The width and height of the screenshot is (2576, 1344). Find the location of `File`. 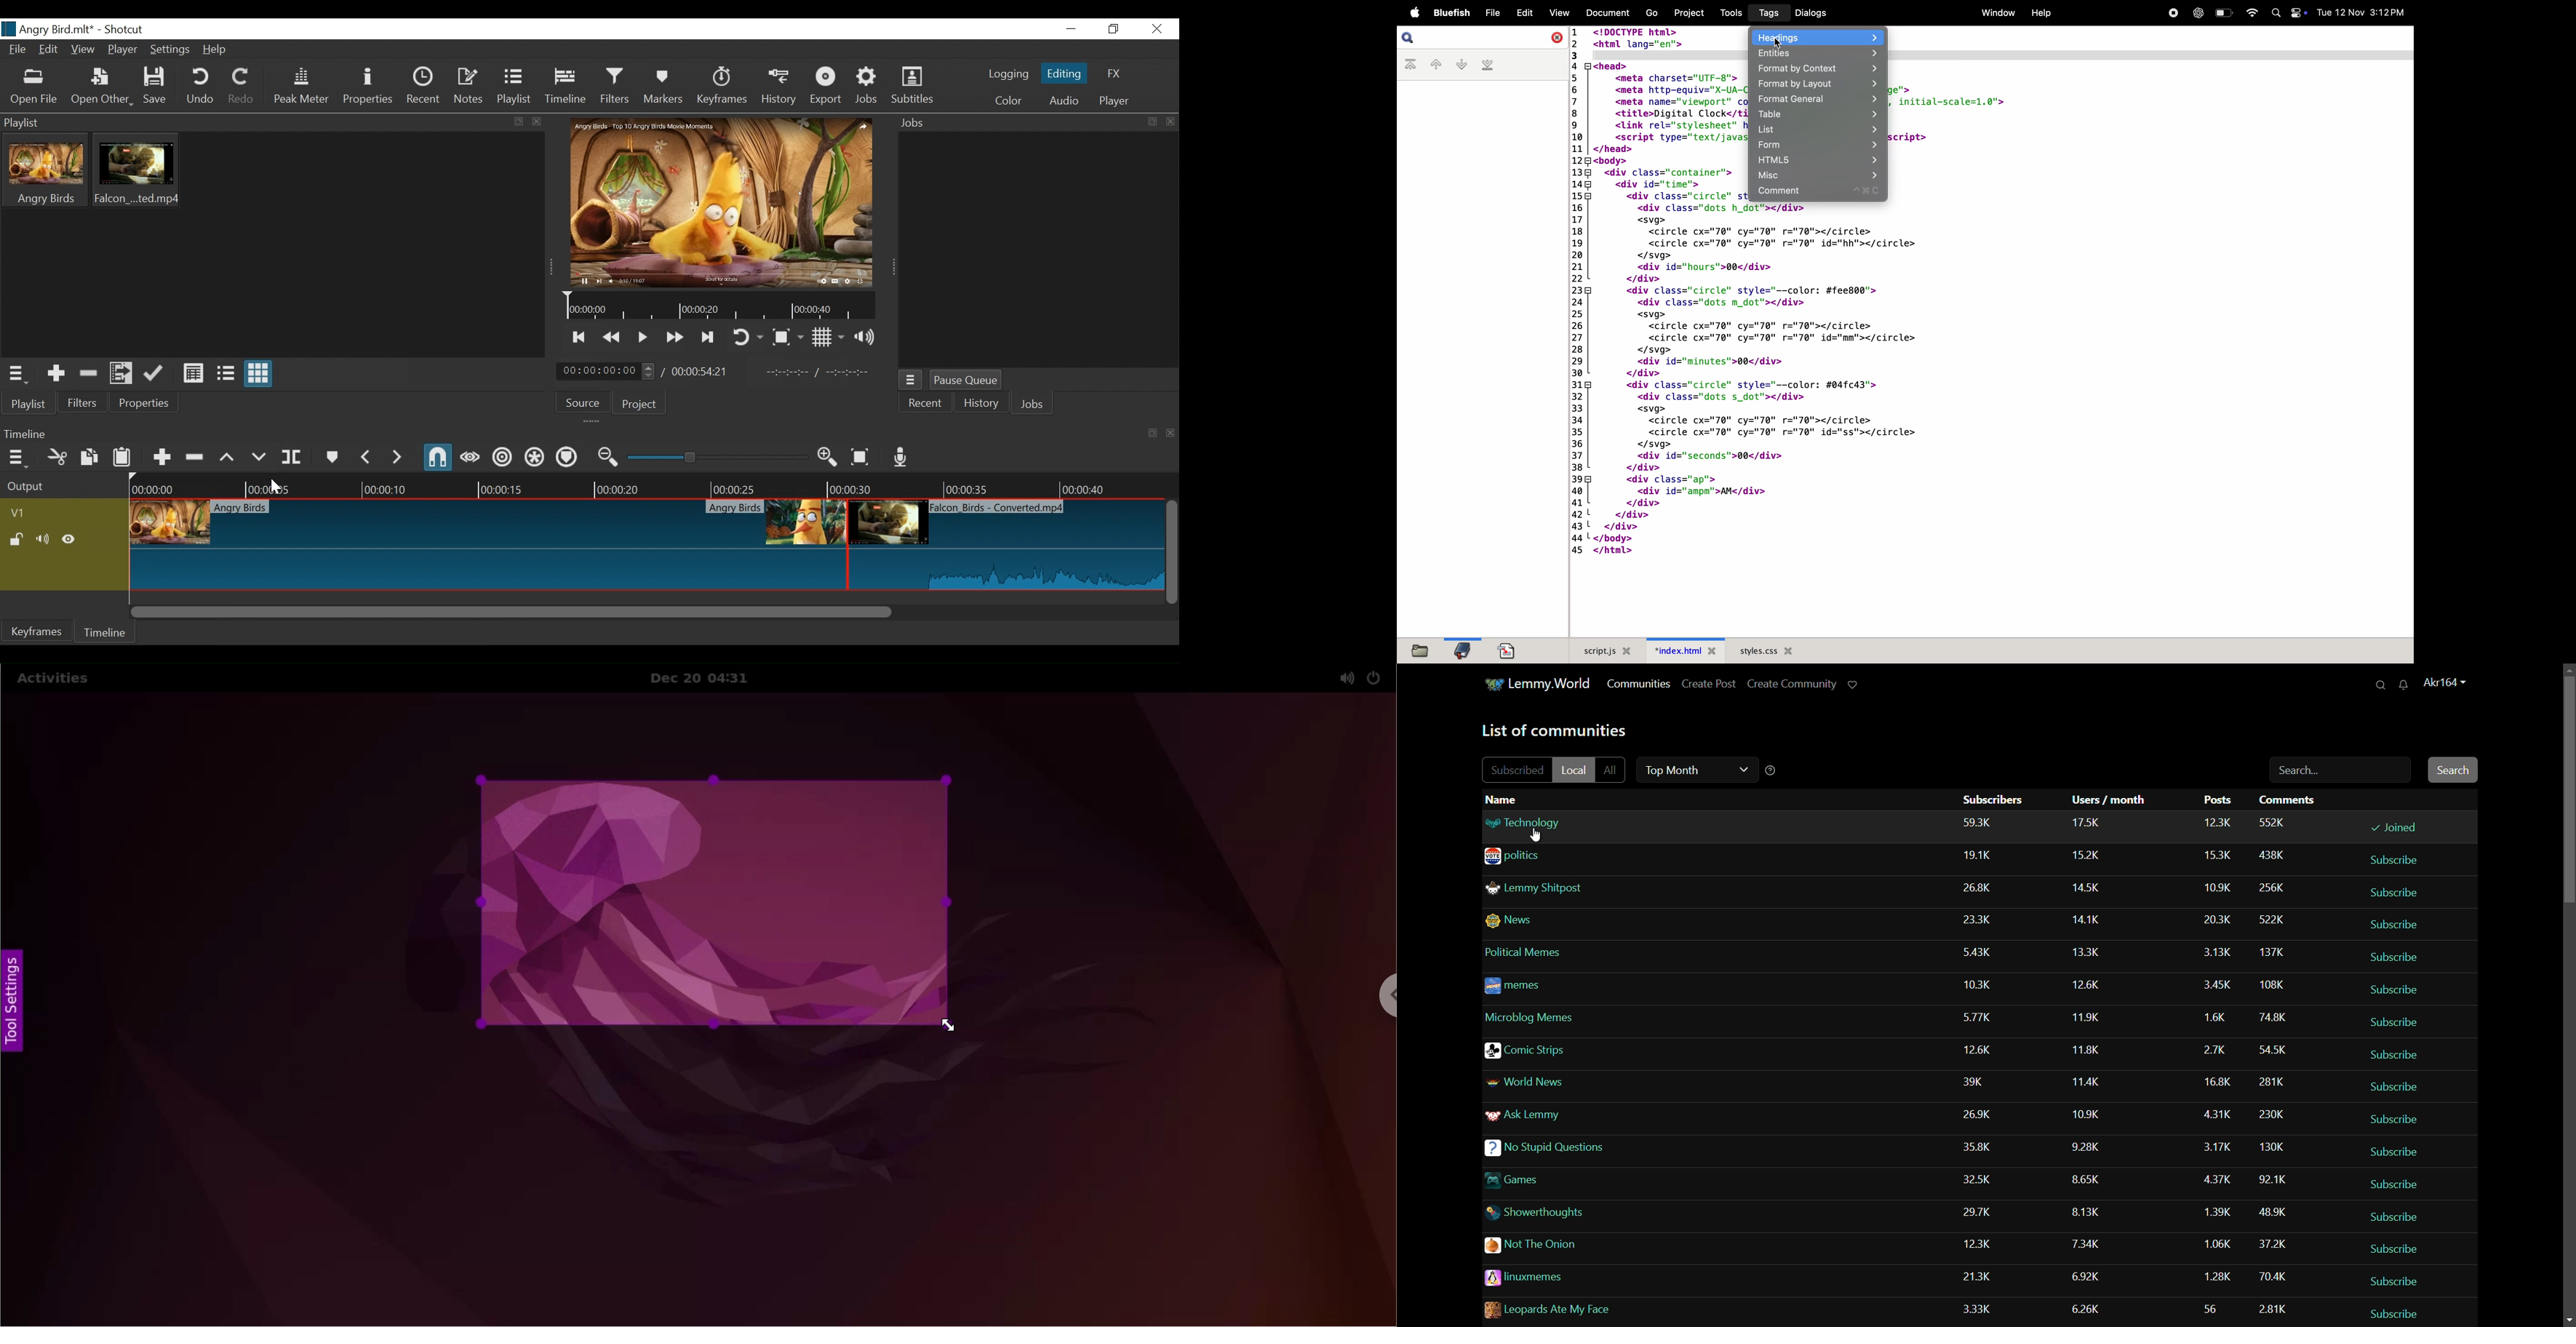

File is located at coordinates (18, 50).